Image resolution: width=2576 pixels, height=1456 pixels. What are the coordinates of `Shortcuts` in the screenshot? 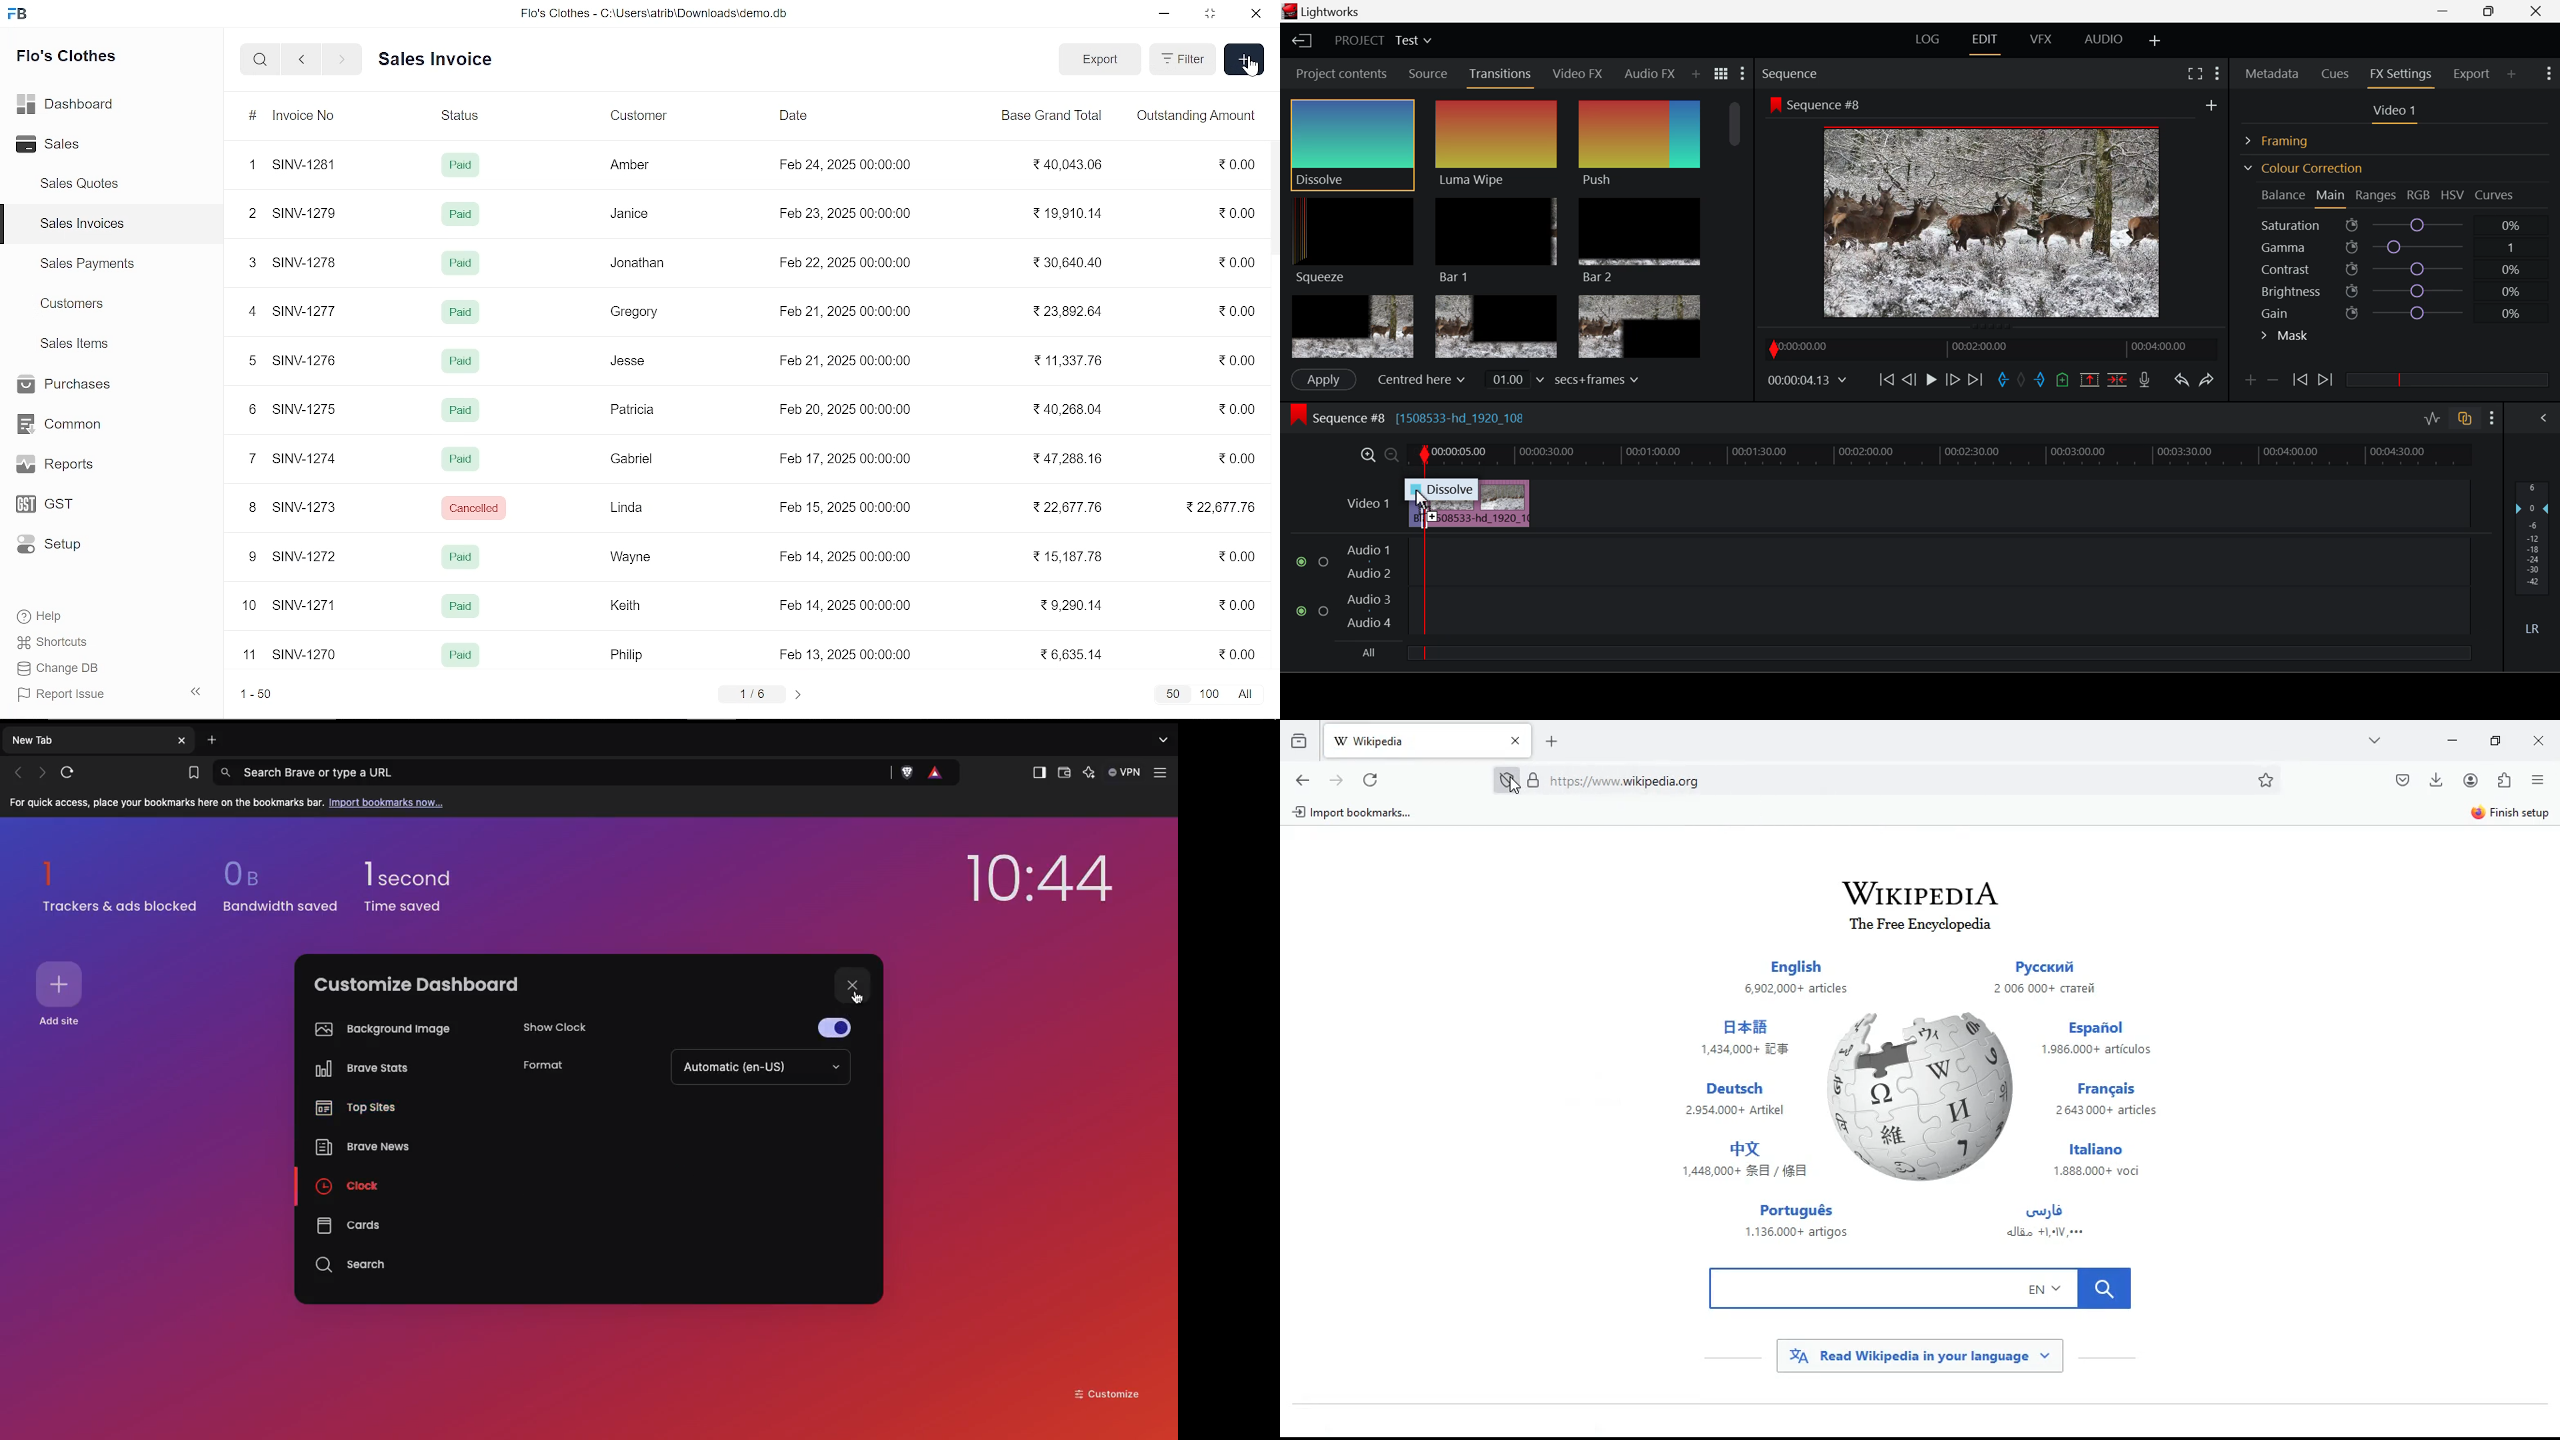 It's located at (54, 642).